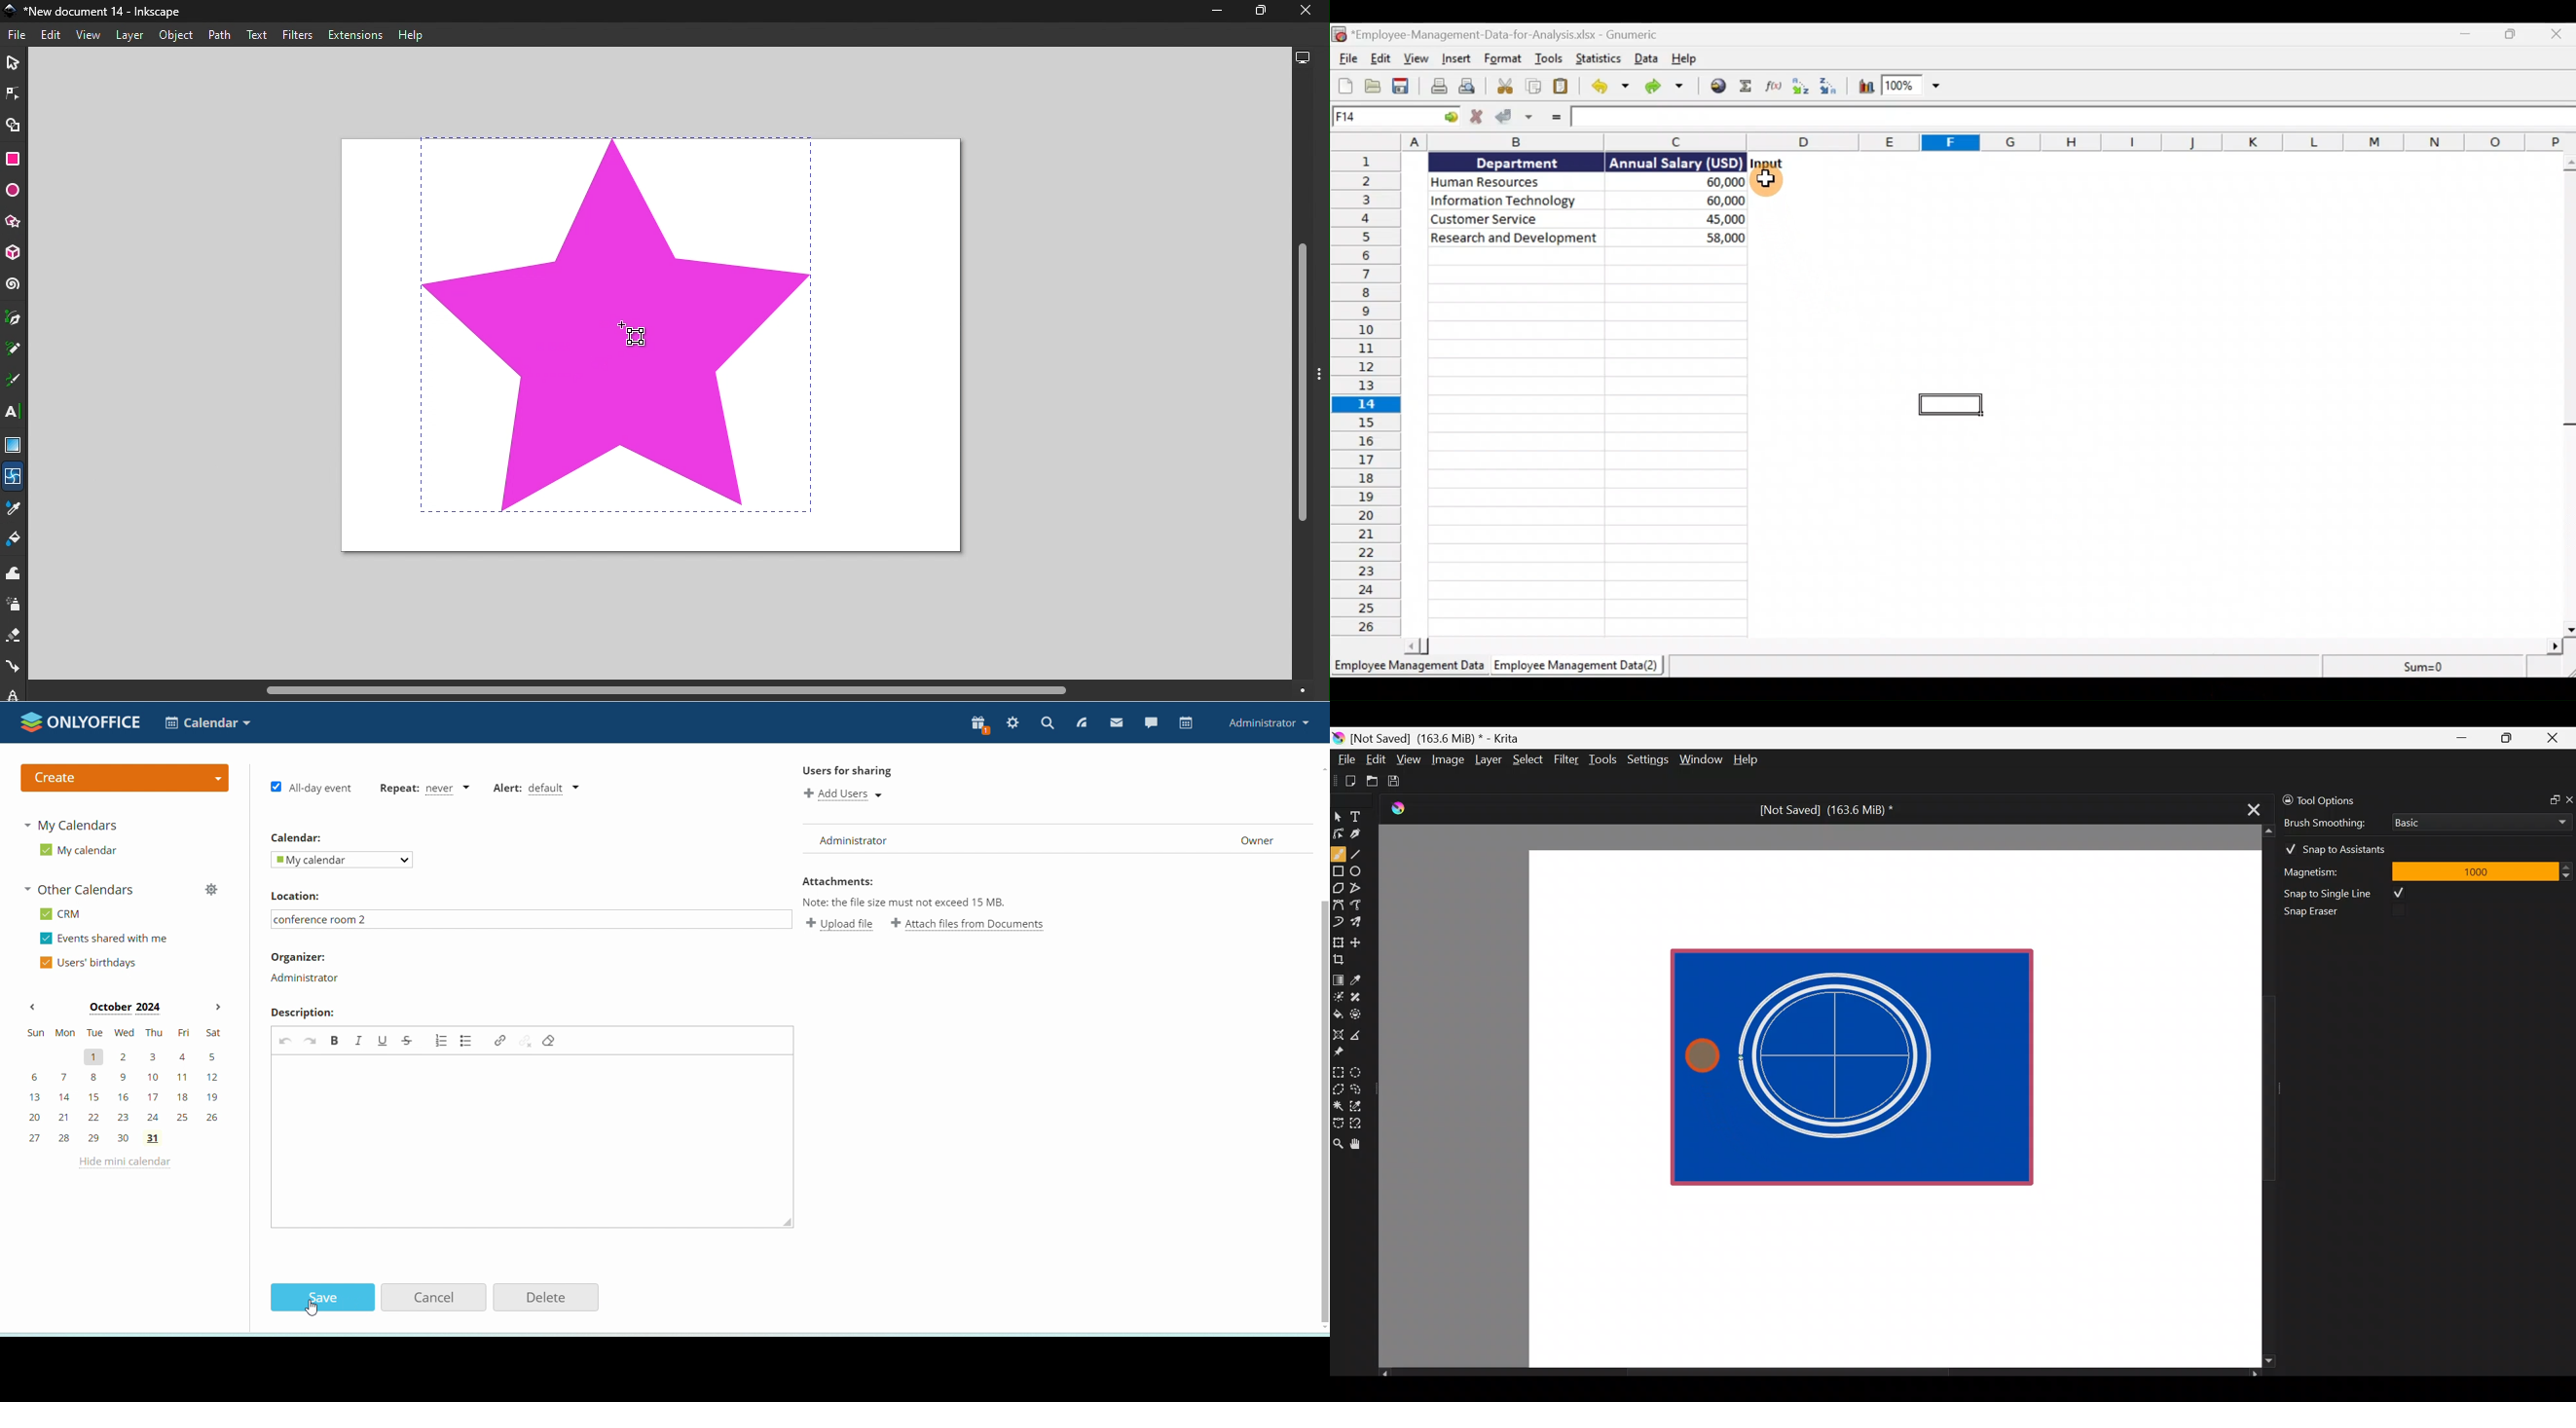 This screenshot has height=1428, width=2576. I want to click on Krita Logo, so click(1395, 808).